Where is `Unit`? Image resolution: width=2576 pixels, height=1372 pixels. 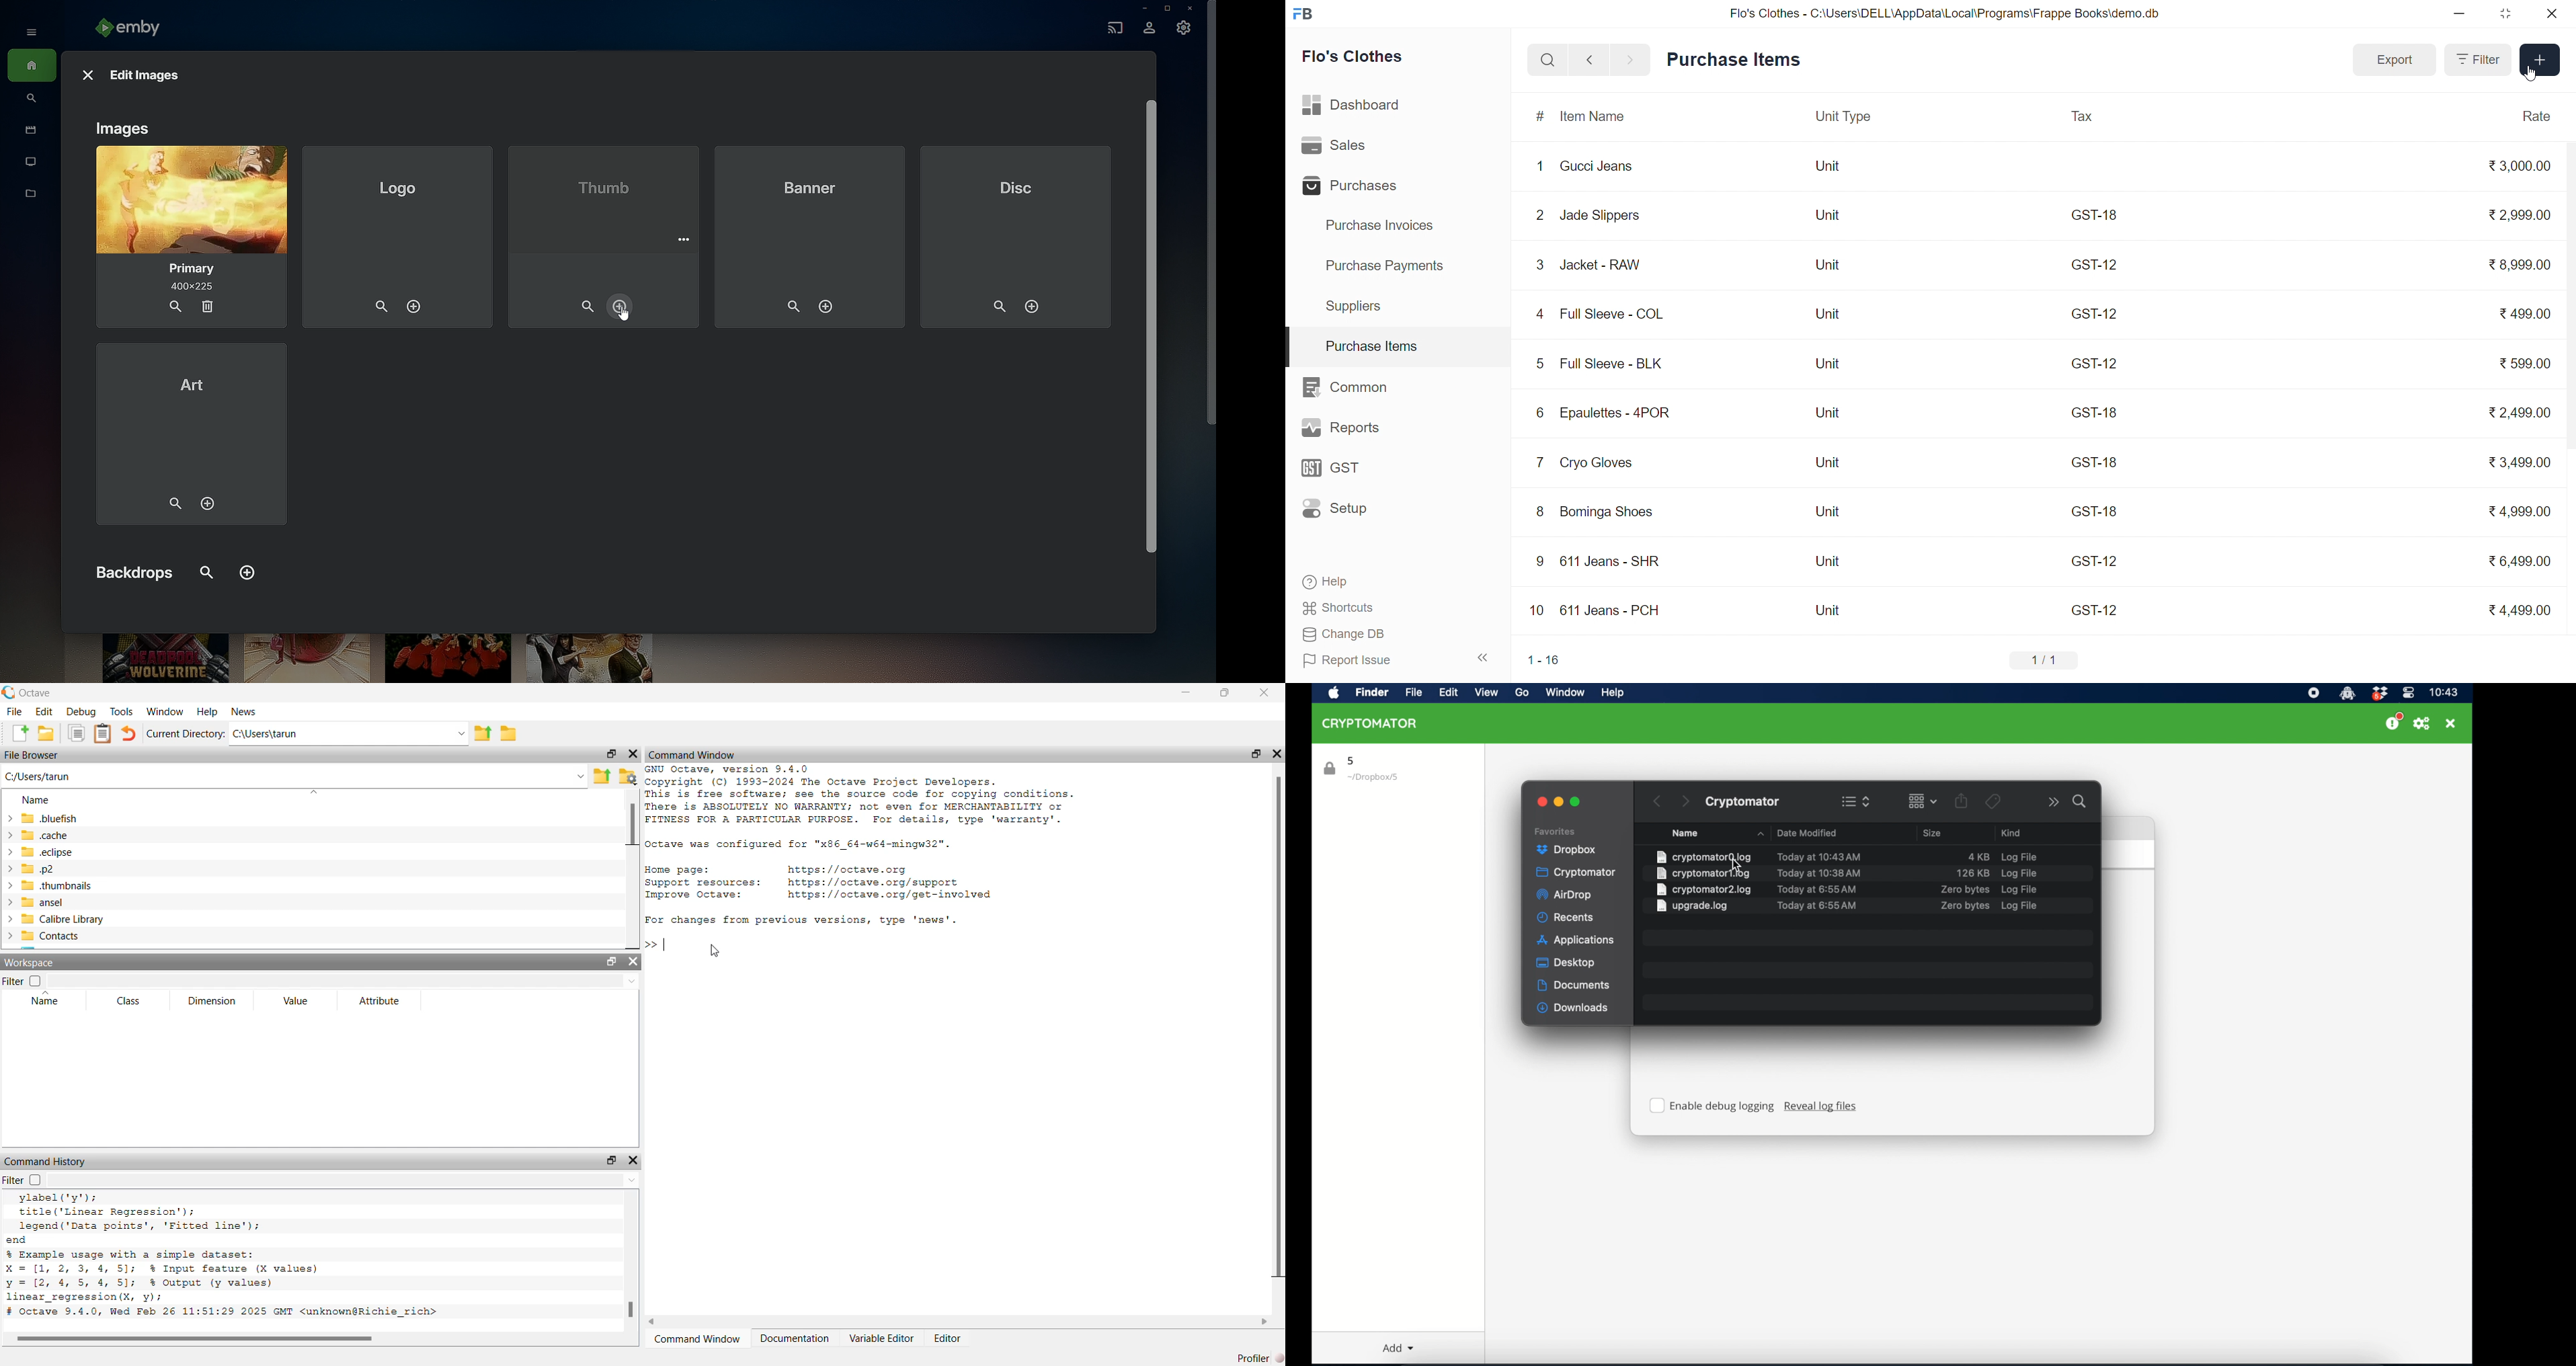 Unit is located at coordinates (1830, 313).